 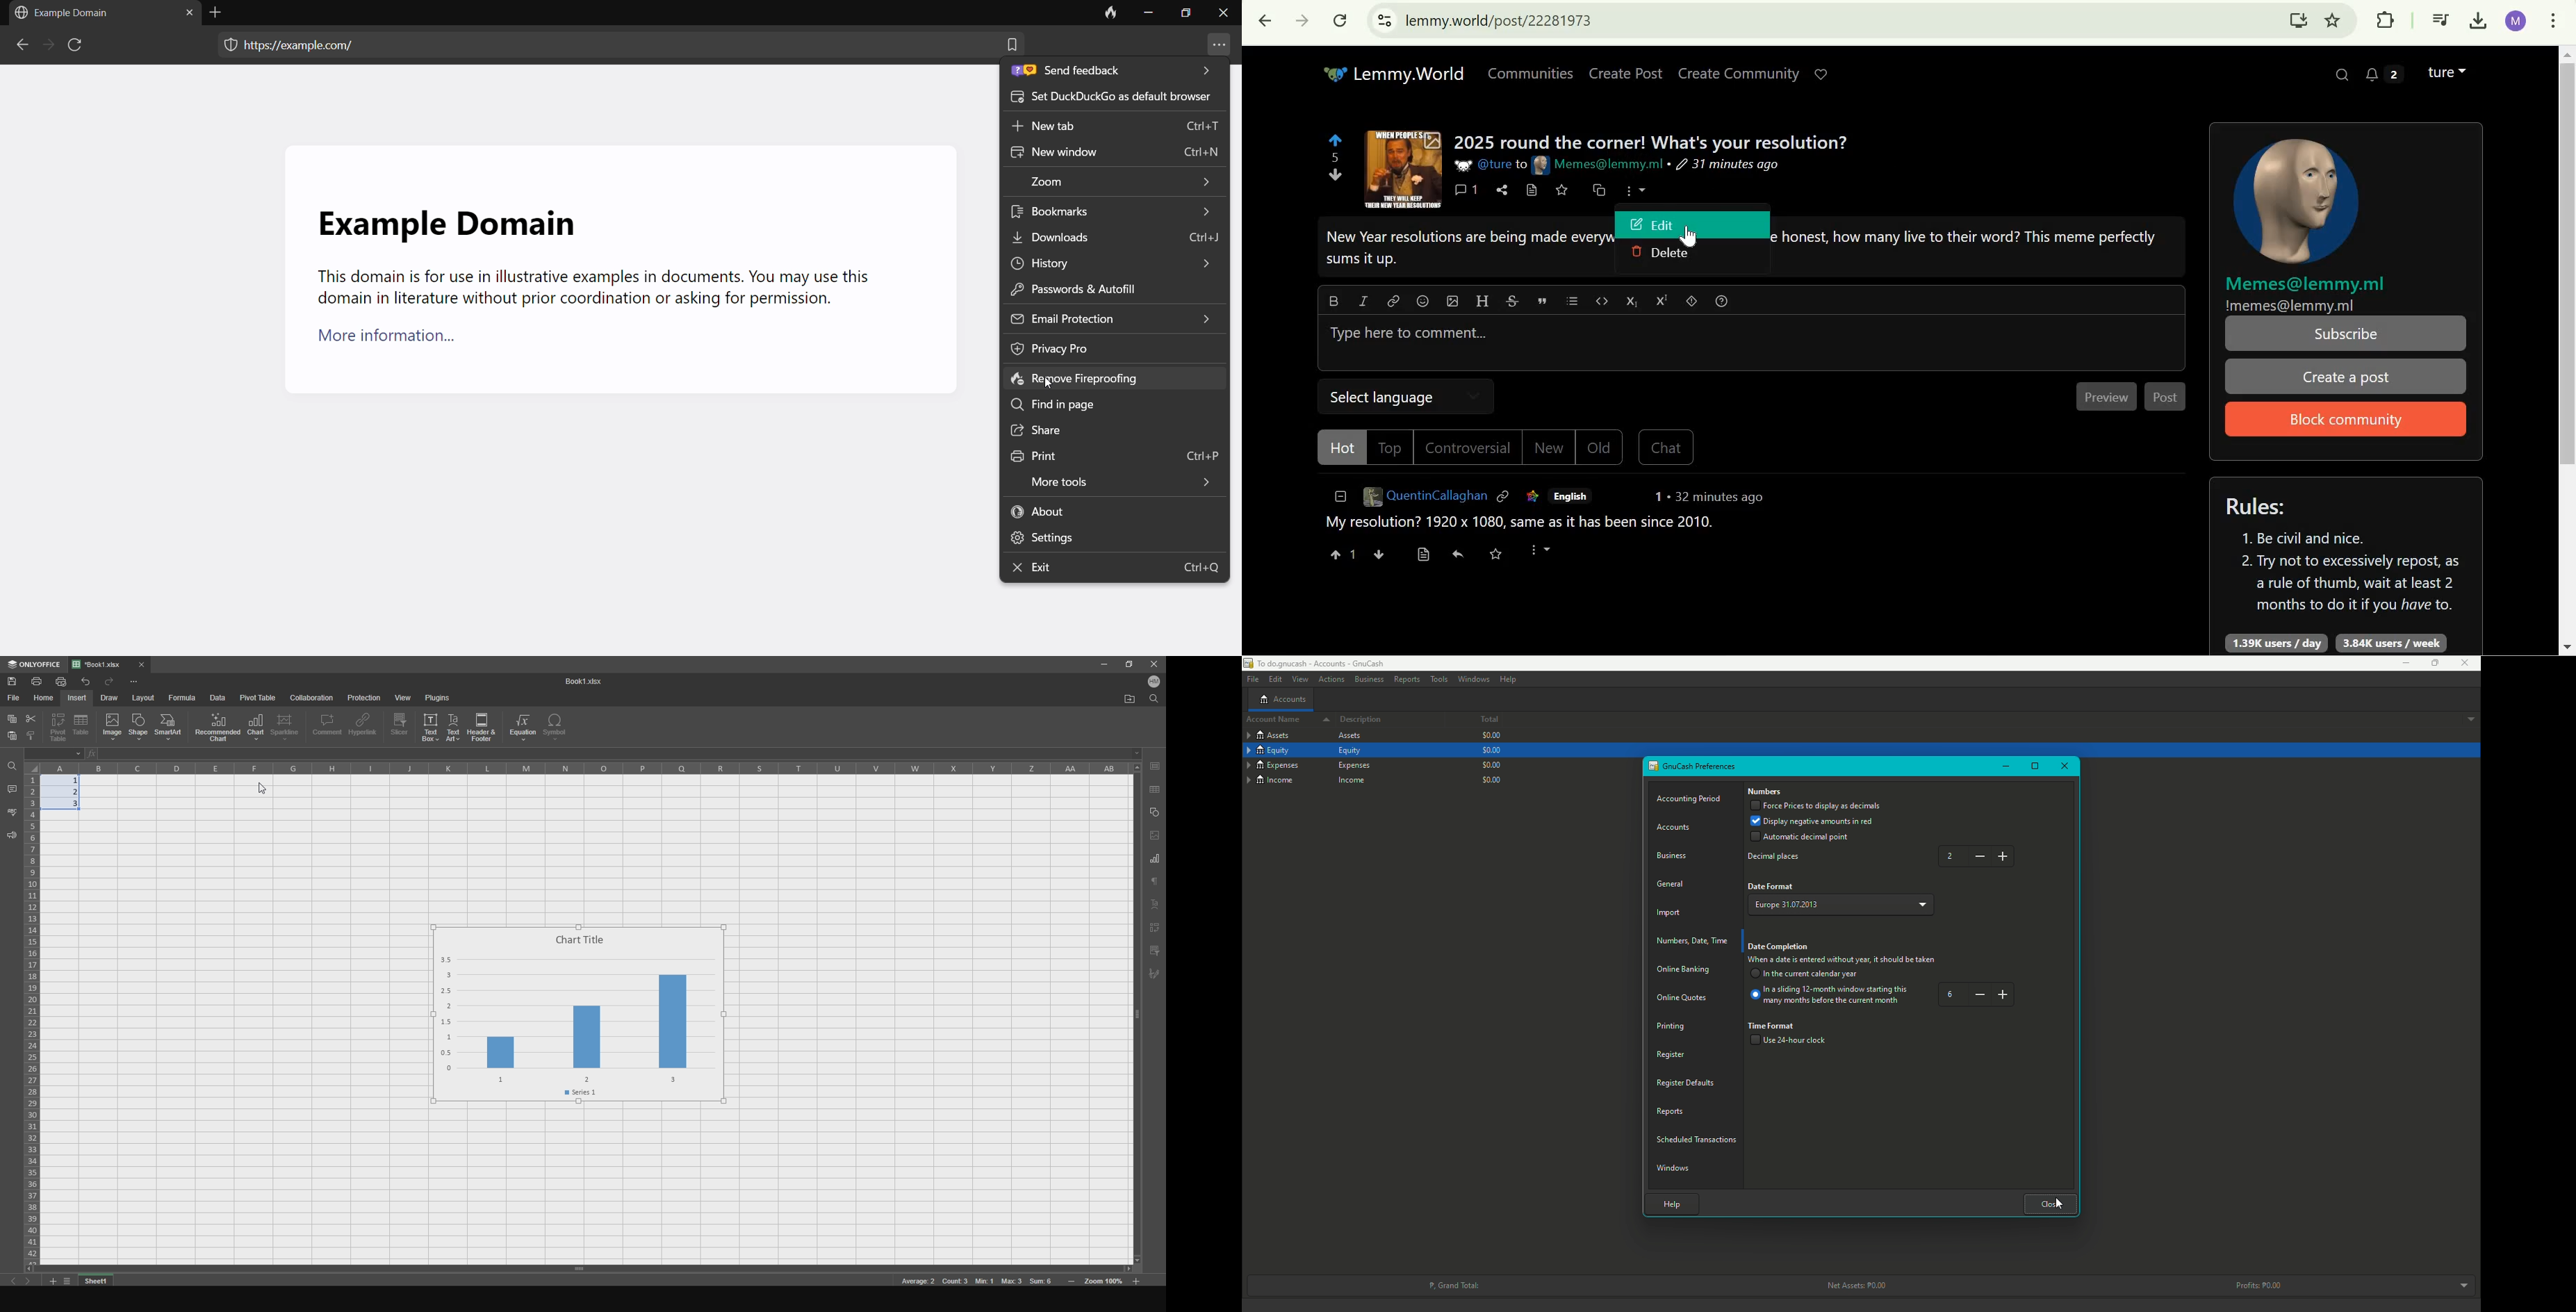 What do you see at coordinates (1334, 300) in the screenshot?
I see `Bold` at bounding box center [1334, 300].